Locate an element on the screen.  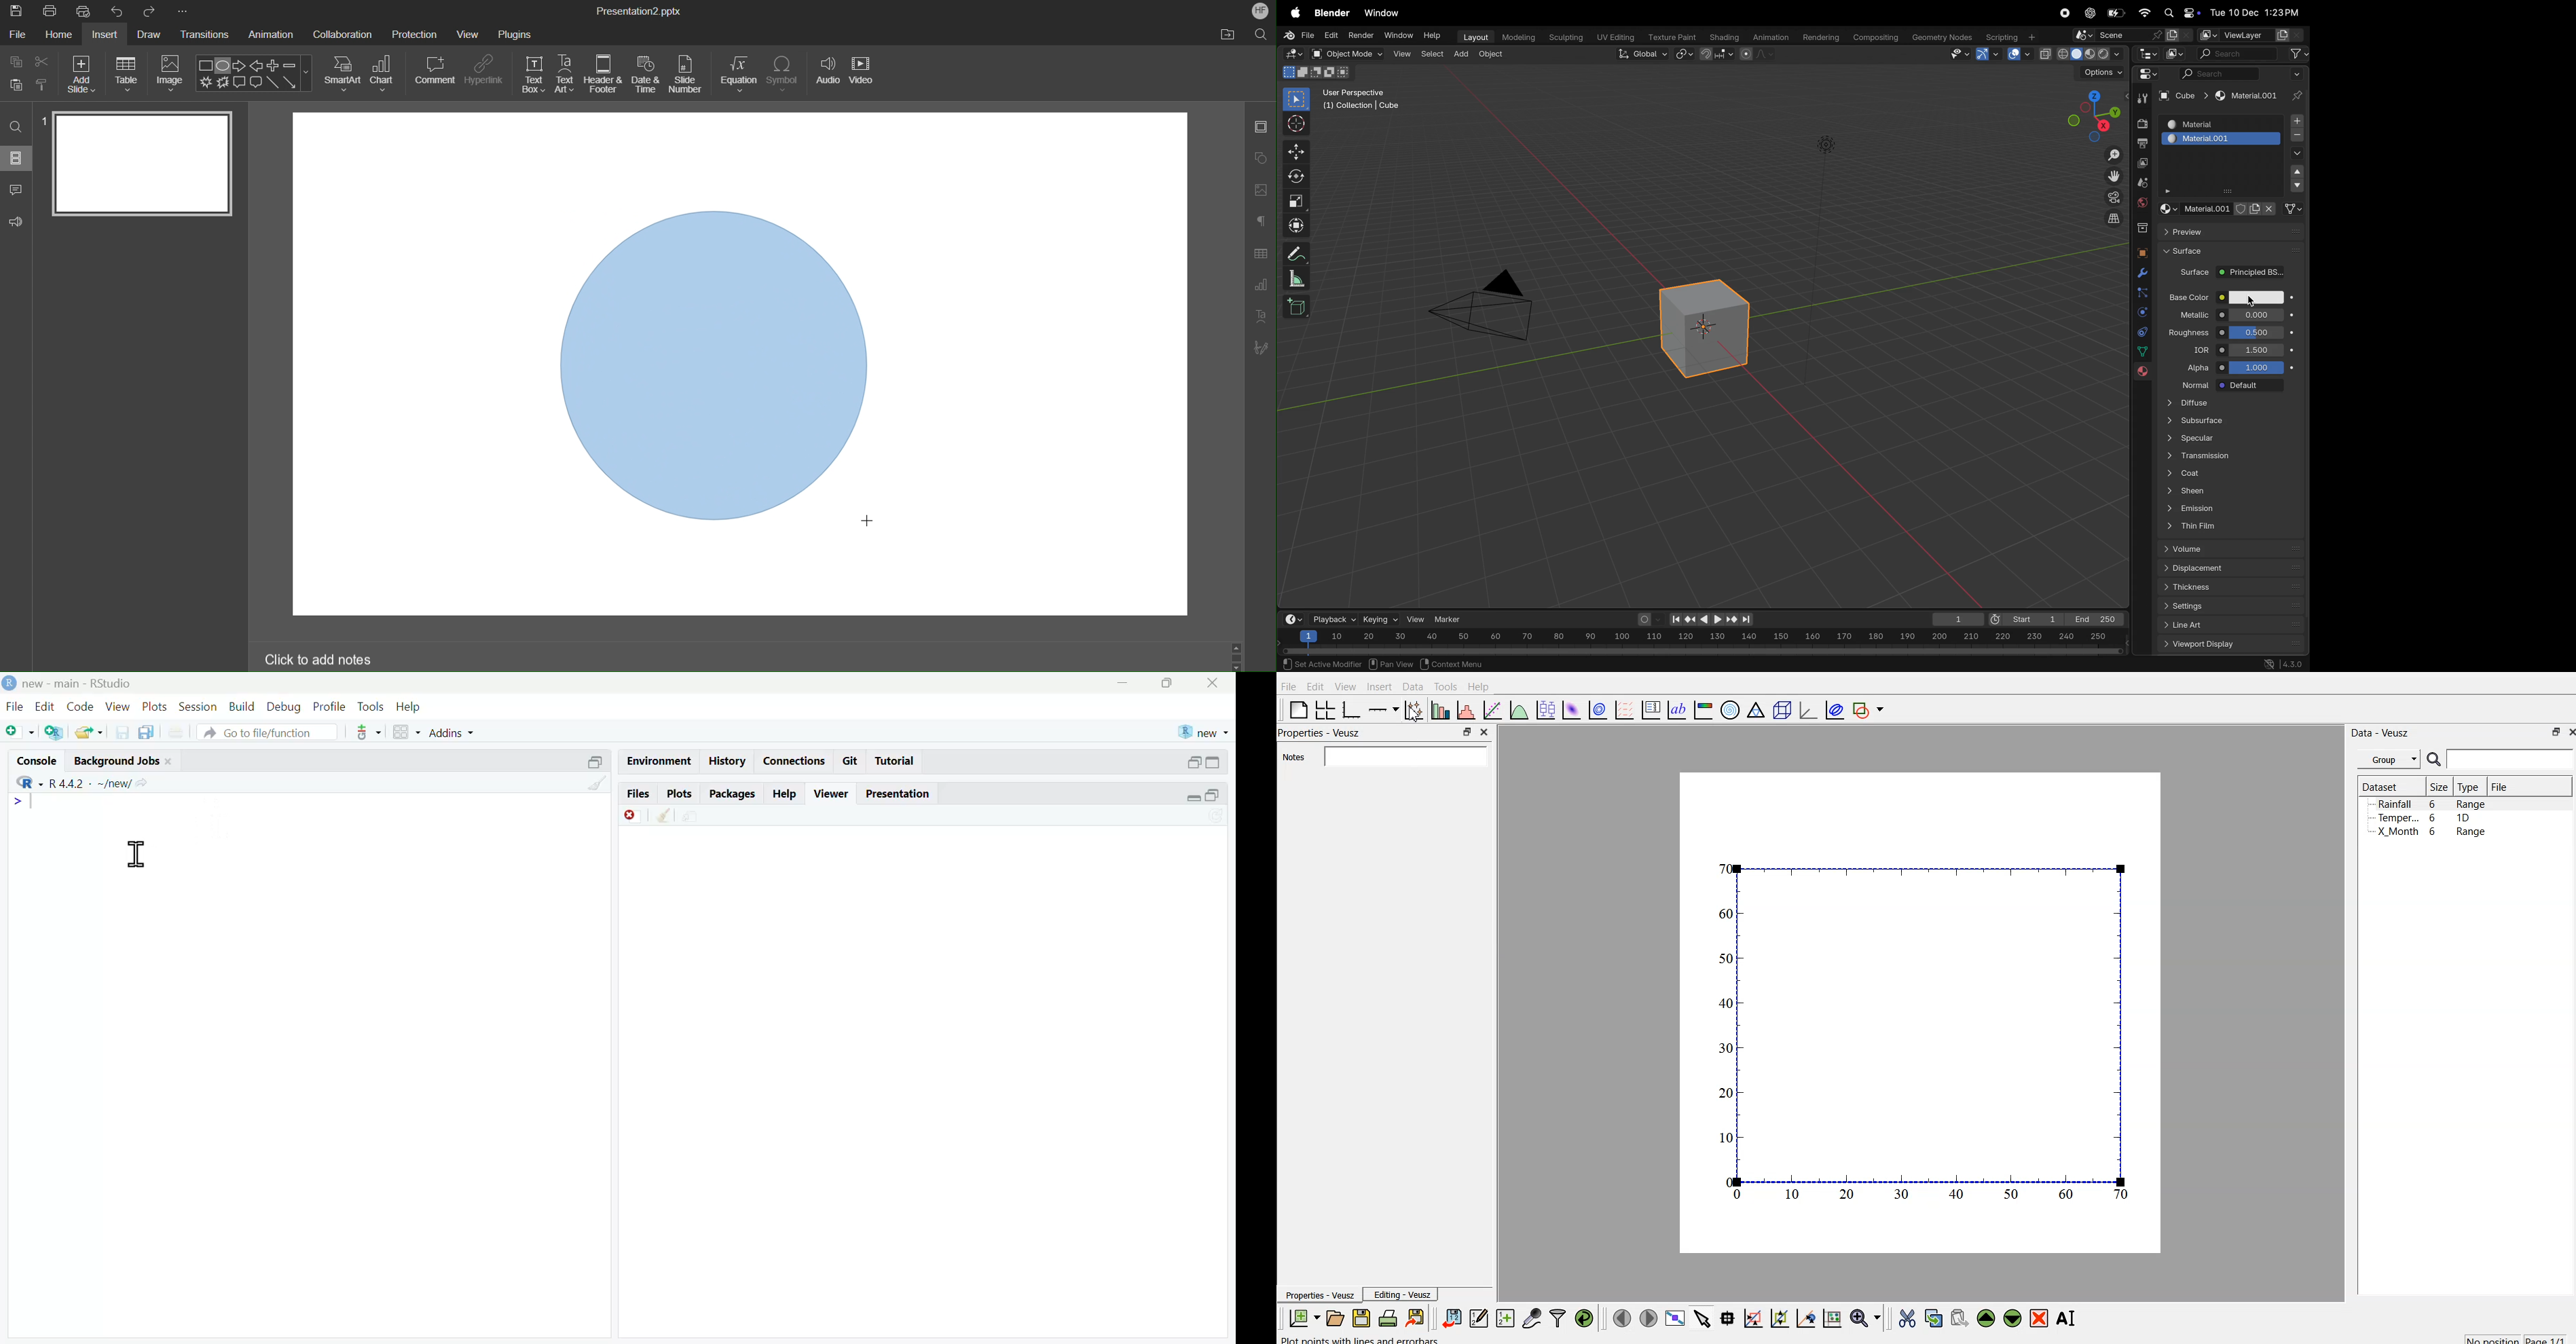
Plots is located at coordinates (678, 794).